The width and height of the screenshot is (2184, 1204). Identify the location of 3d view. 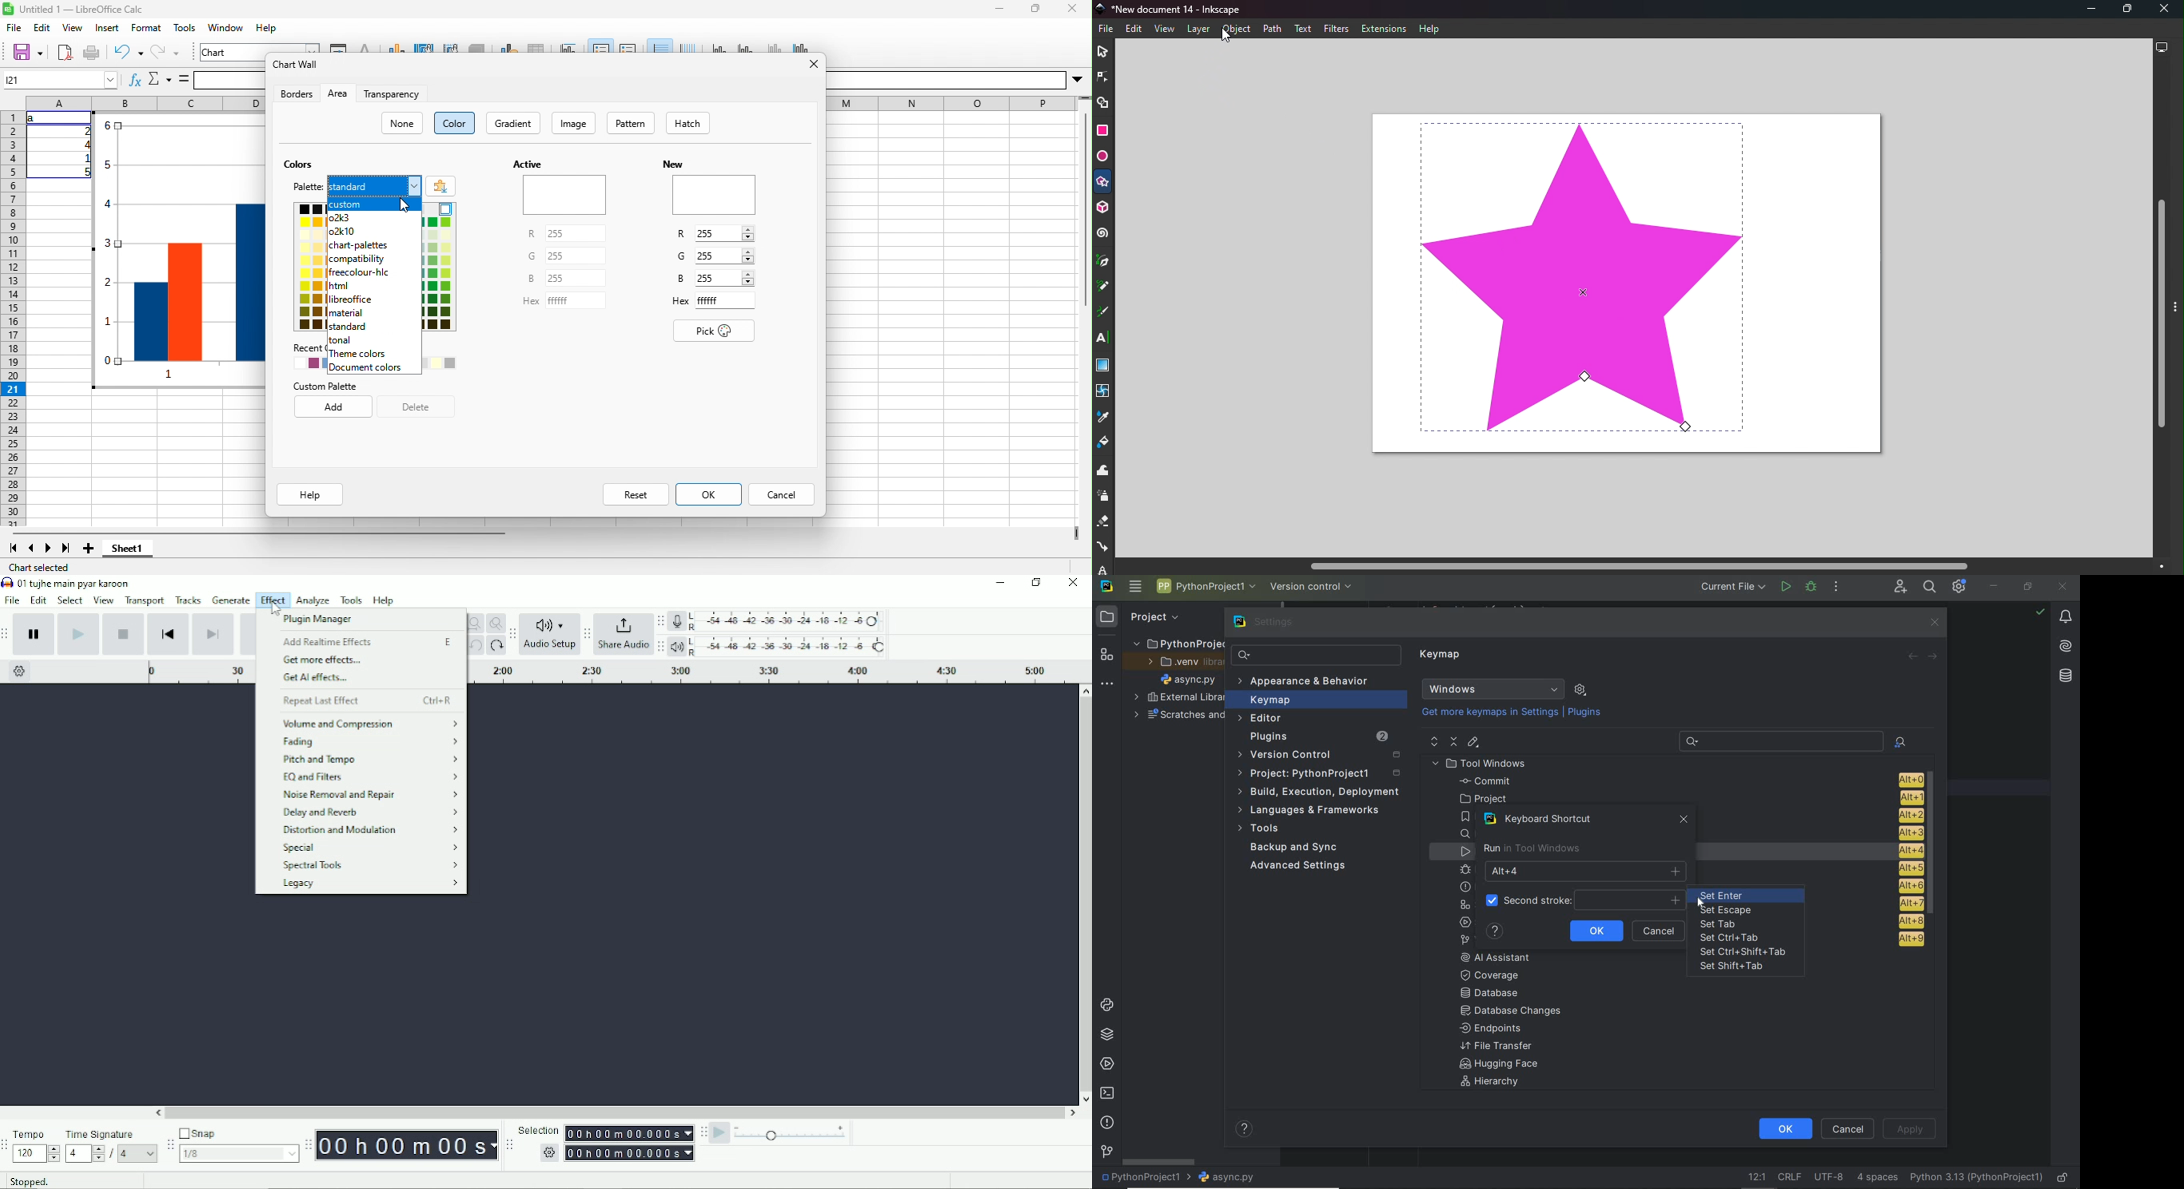
(476, 47).